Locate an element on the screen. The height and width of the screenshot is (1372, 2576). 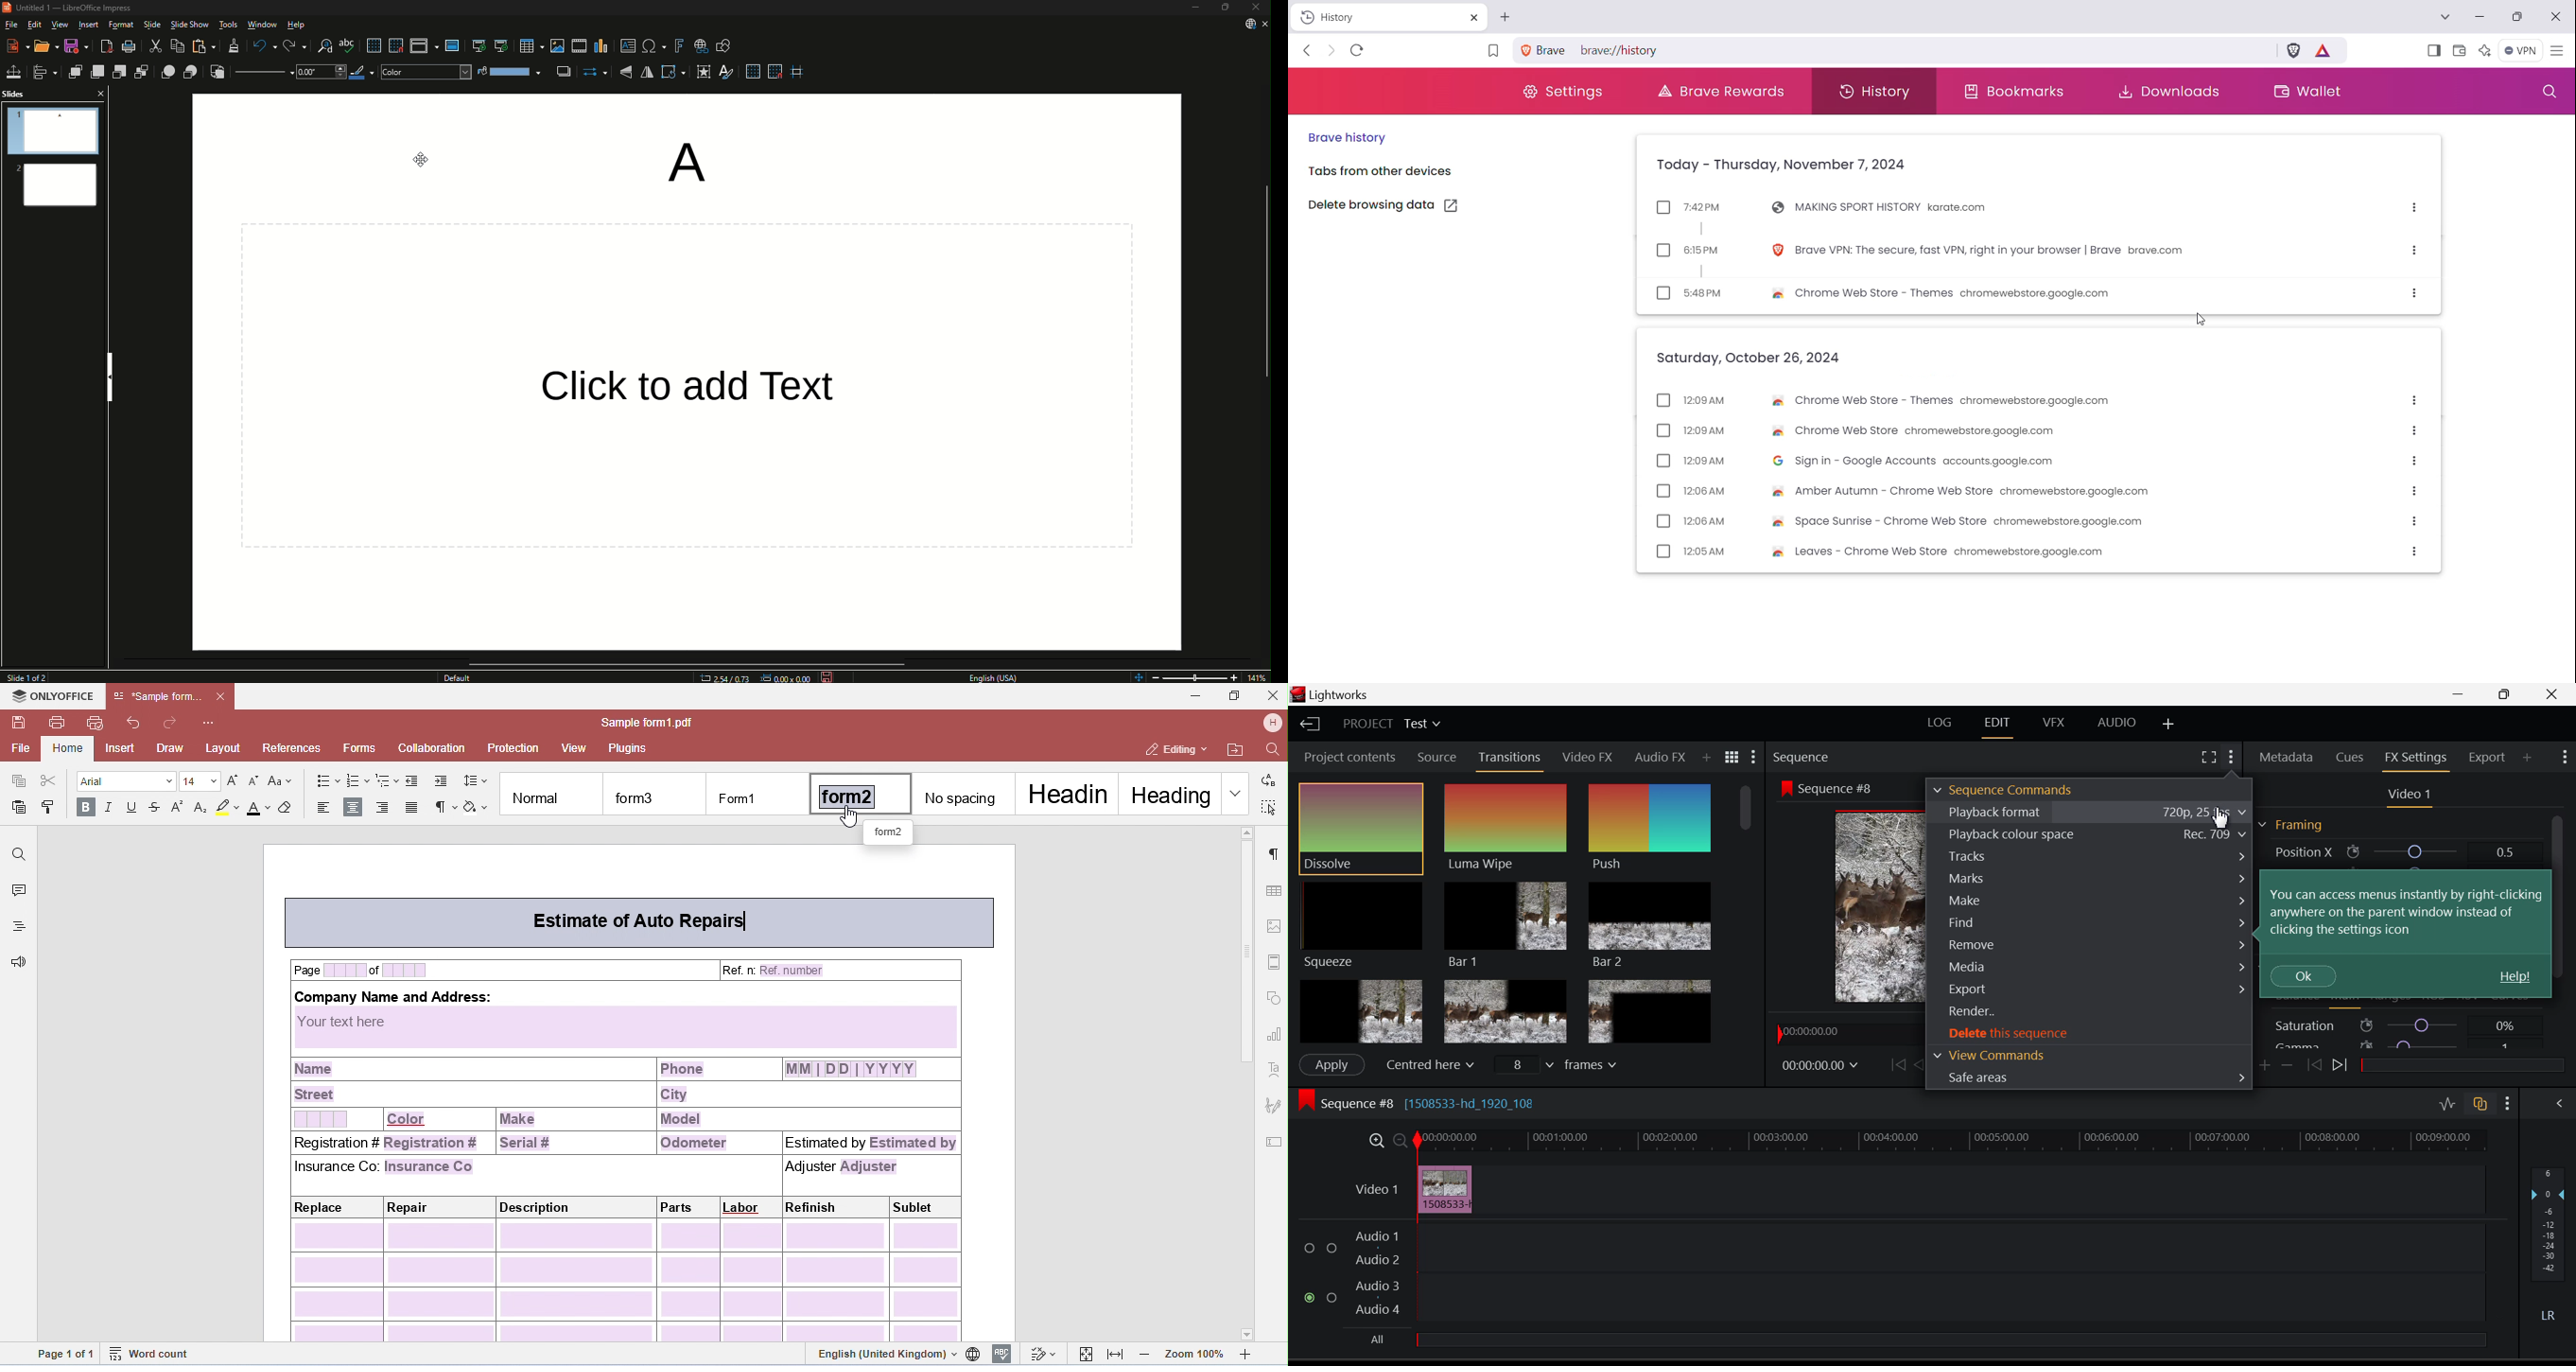
Bring to Front is located at coordinates (73, 72).